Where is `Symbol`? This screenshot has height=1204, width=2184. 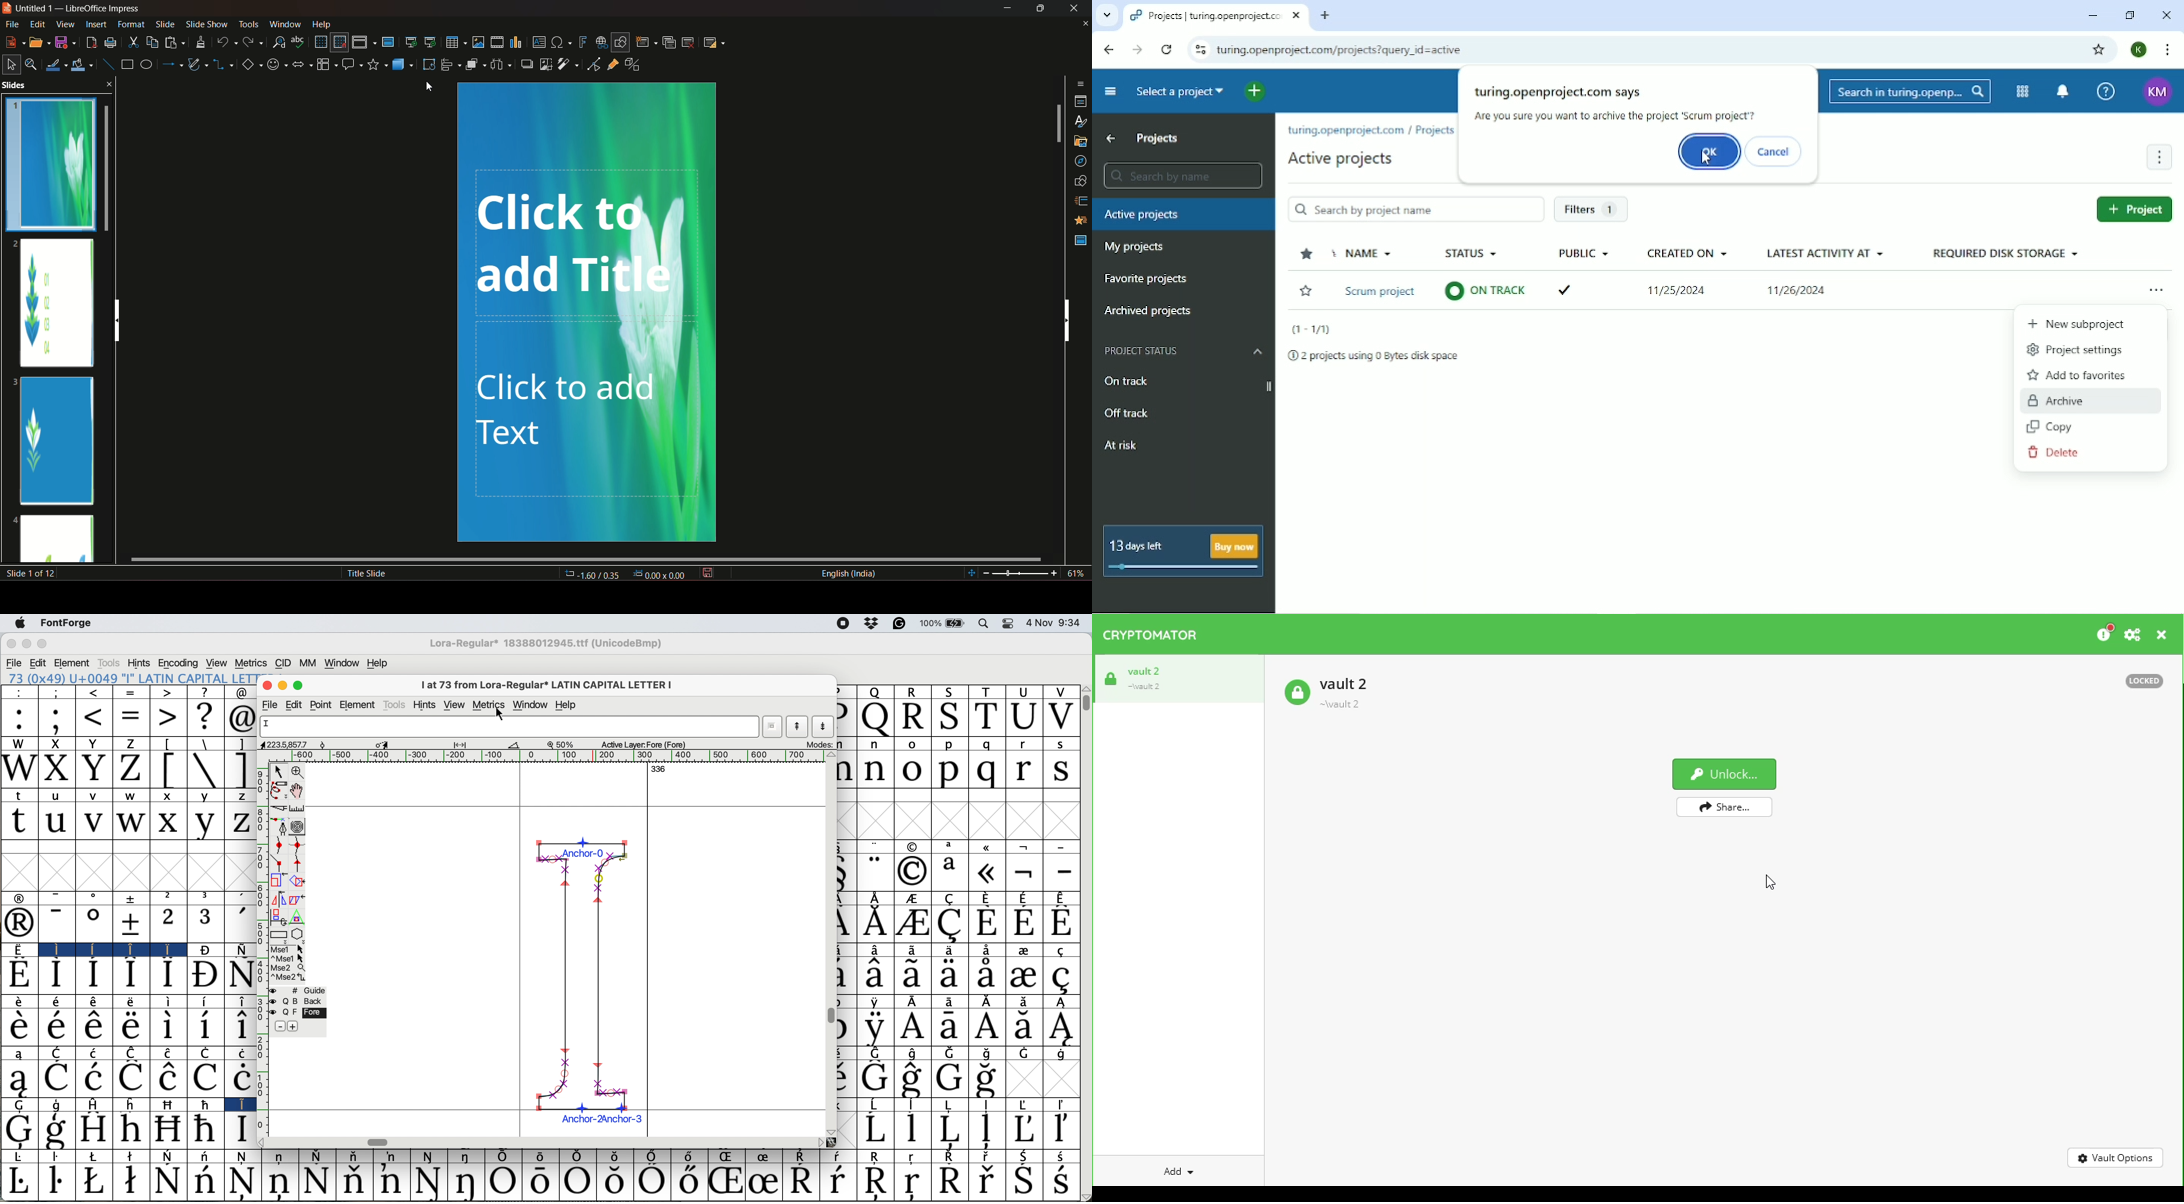 Symbol is located at coordinates (1024, 976).